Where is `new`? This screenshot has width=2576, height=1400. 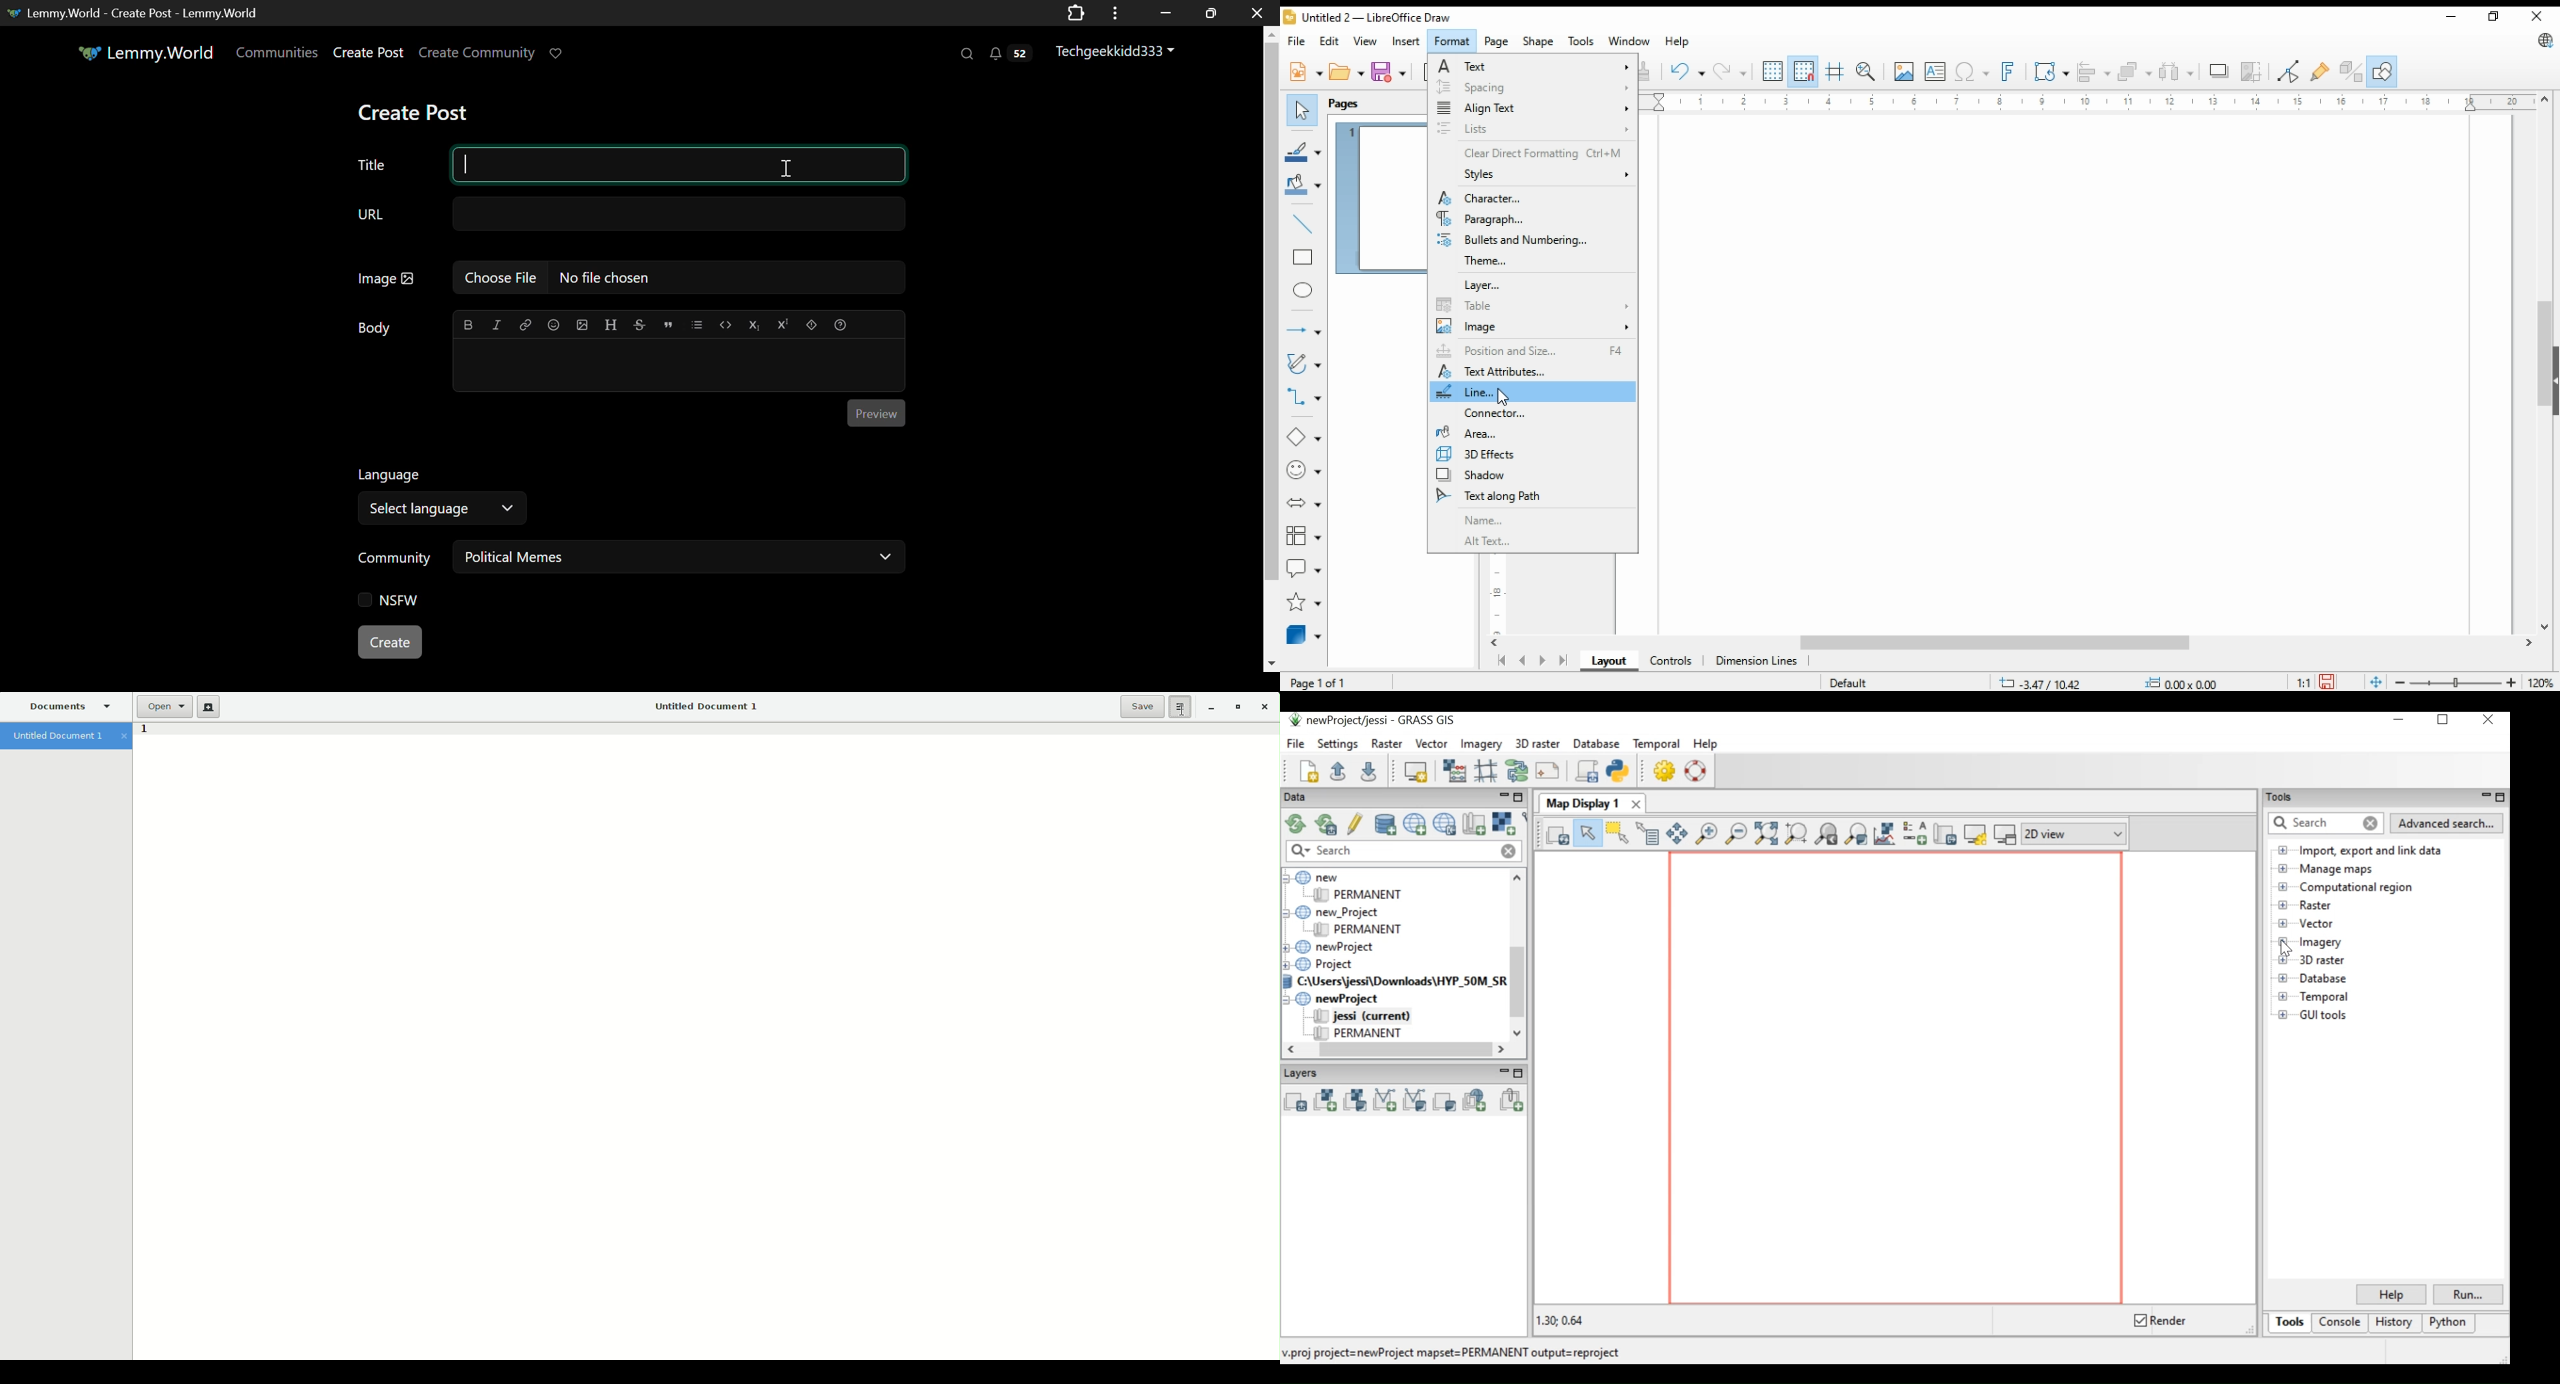
new is located at coordinates (1305, 70).